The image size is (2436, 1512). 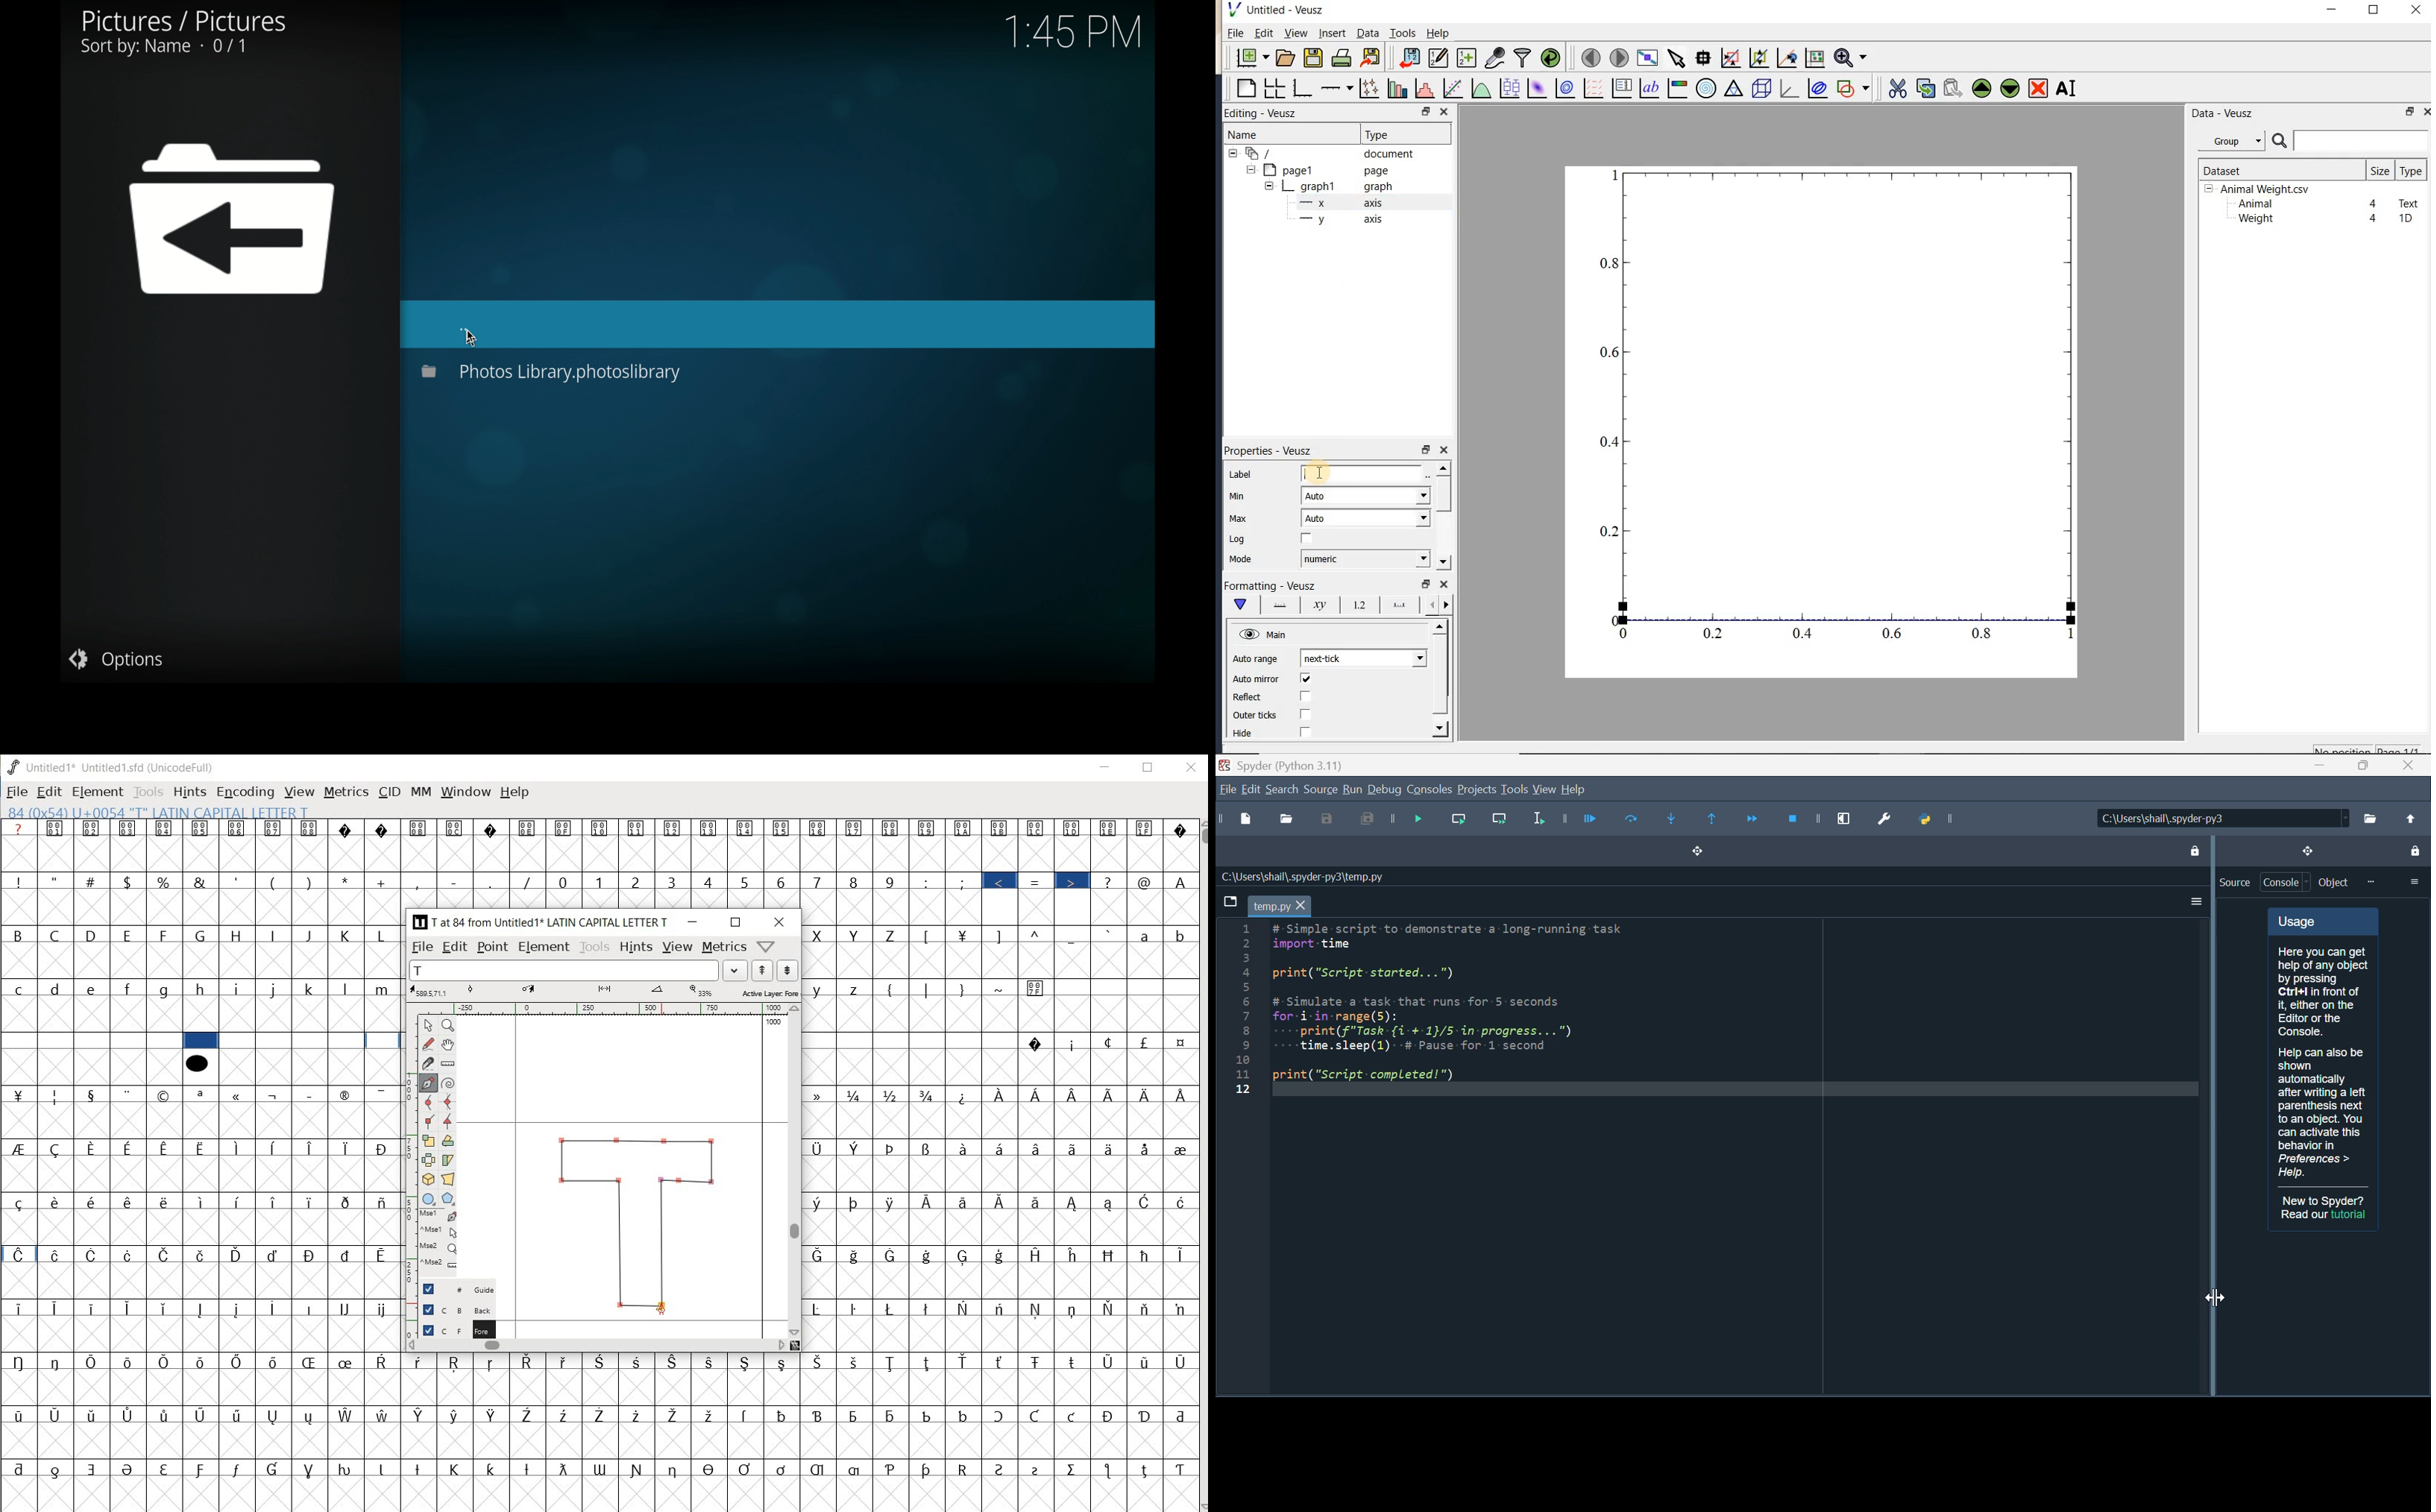 I want to click on freehand, so click(x=429, y=1044).